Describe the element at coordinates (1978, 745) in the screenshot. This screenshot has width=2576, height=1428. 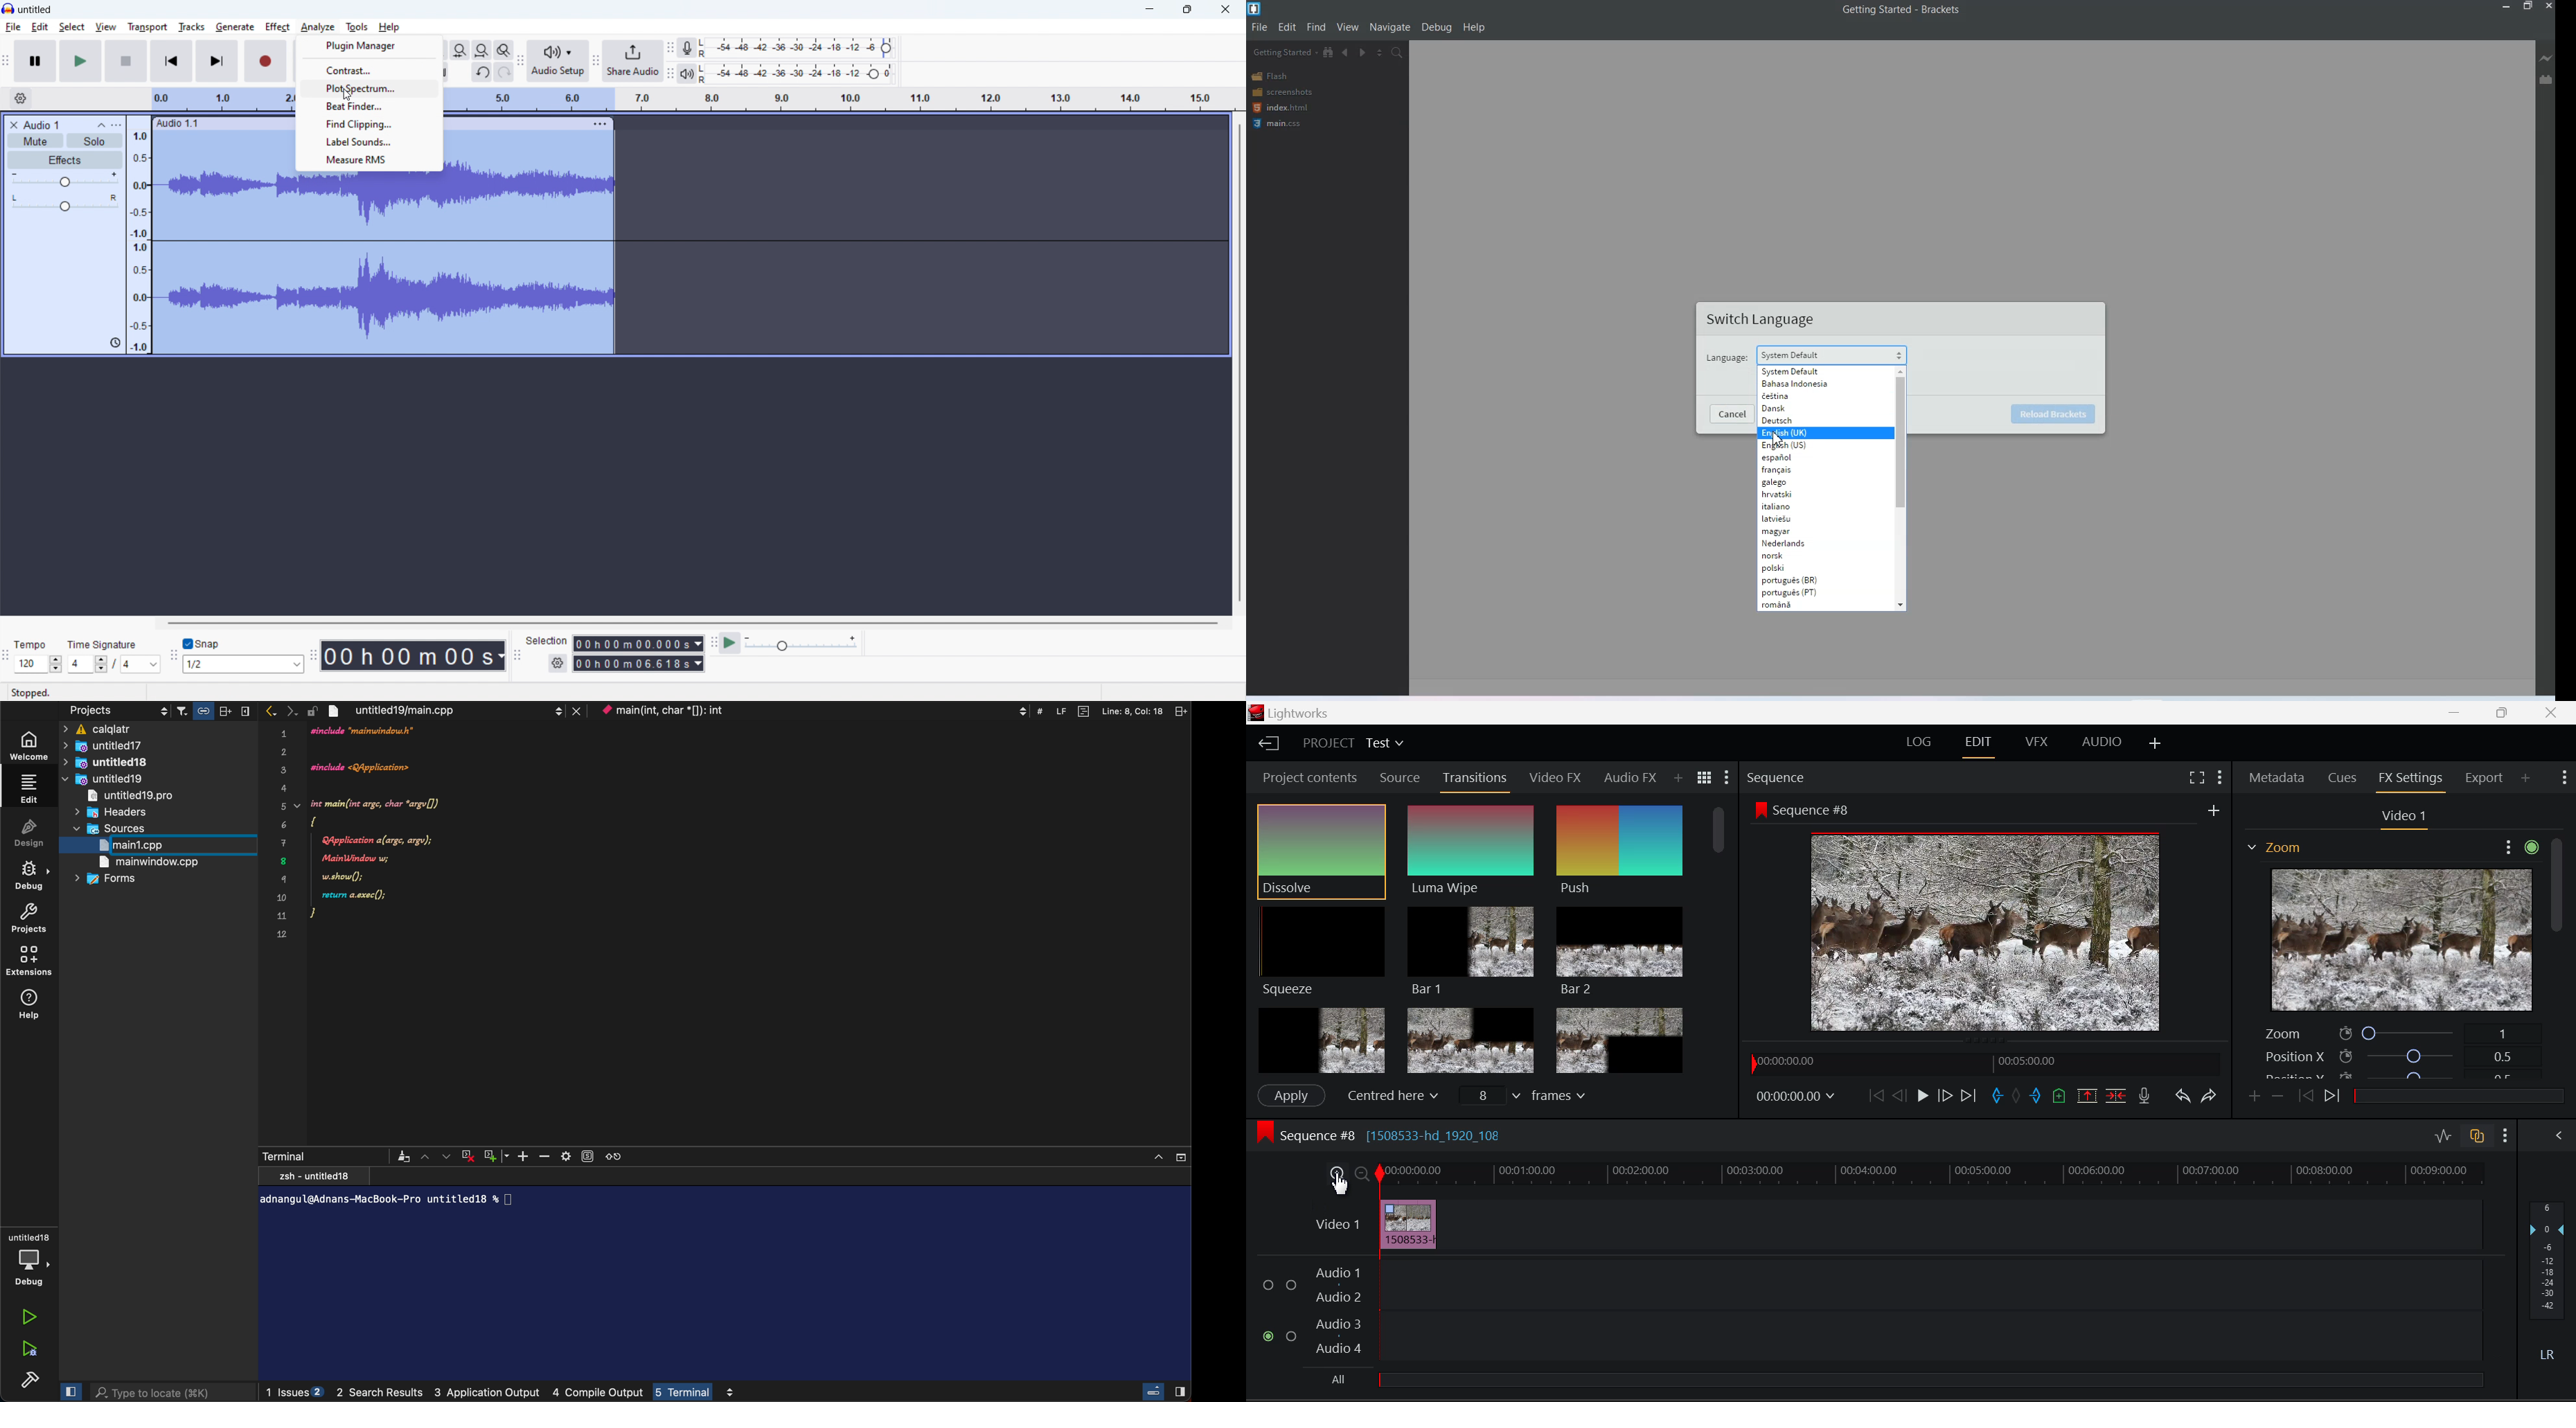
I see `EDIT Layout Open` at that location.